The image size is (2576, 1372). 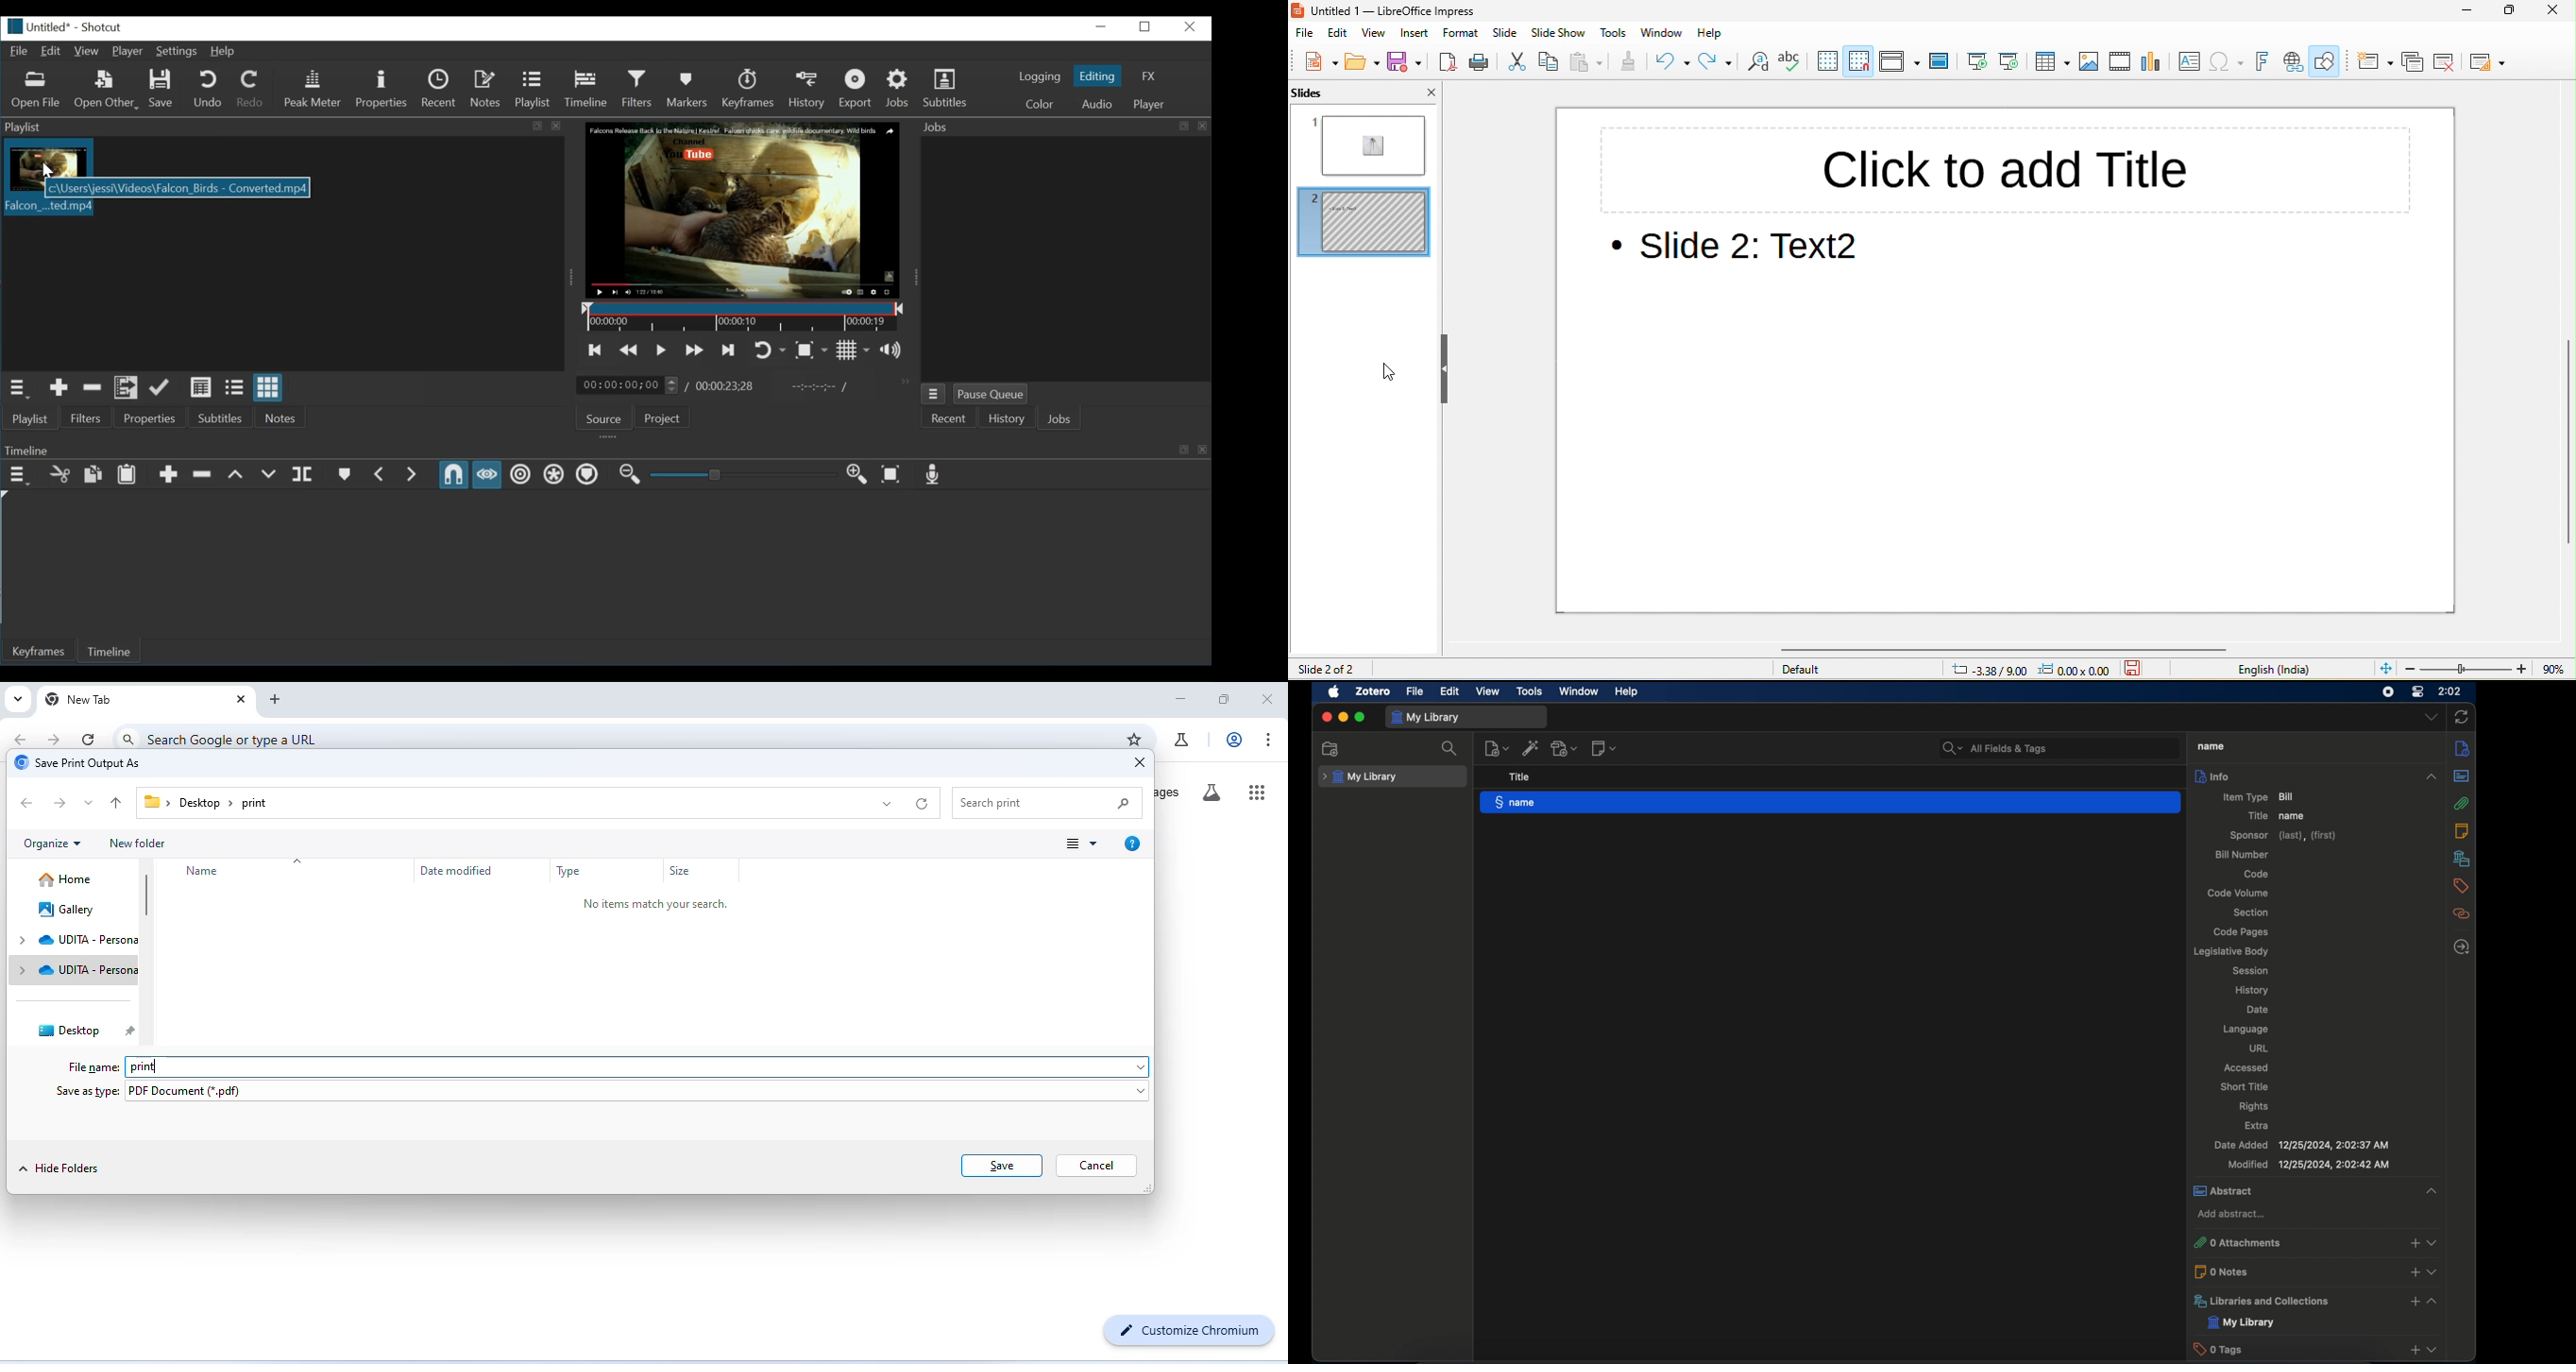 What do you see at coordinates (2251, 971) in the screenshot?
I see `session` at bounding box center [2251, 971].